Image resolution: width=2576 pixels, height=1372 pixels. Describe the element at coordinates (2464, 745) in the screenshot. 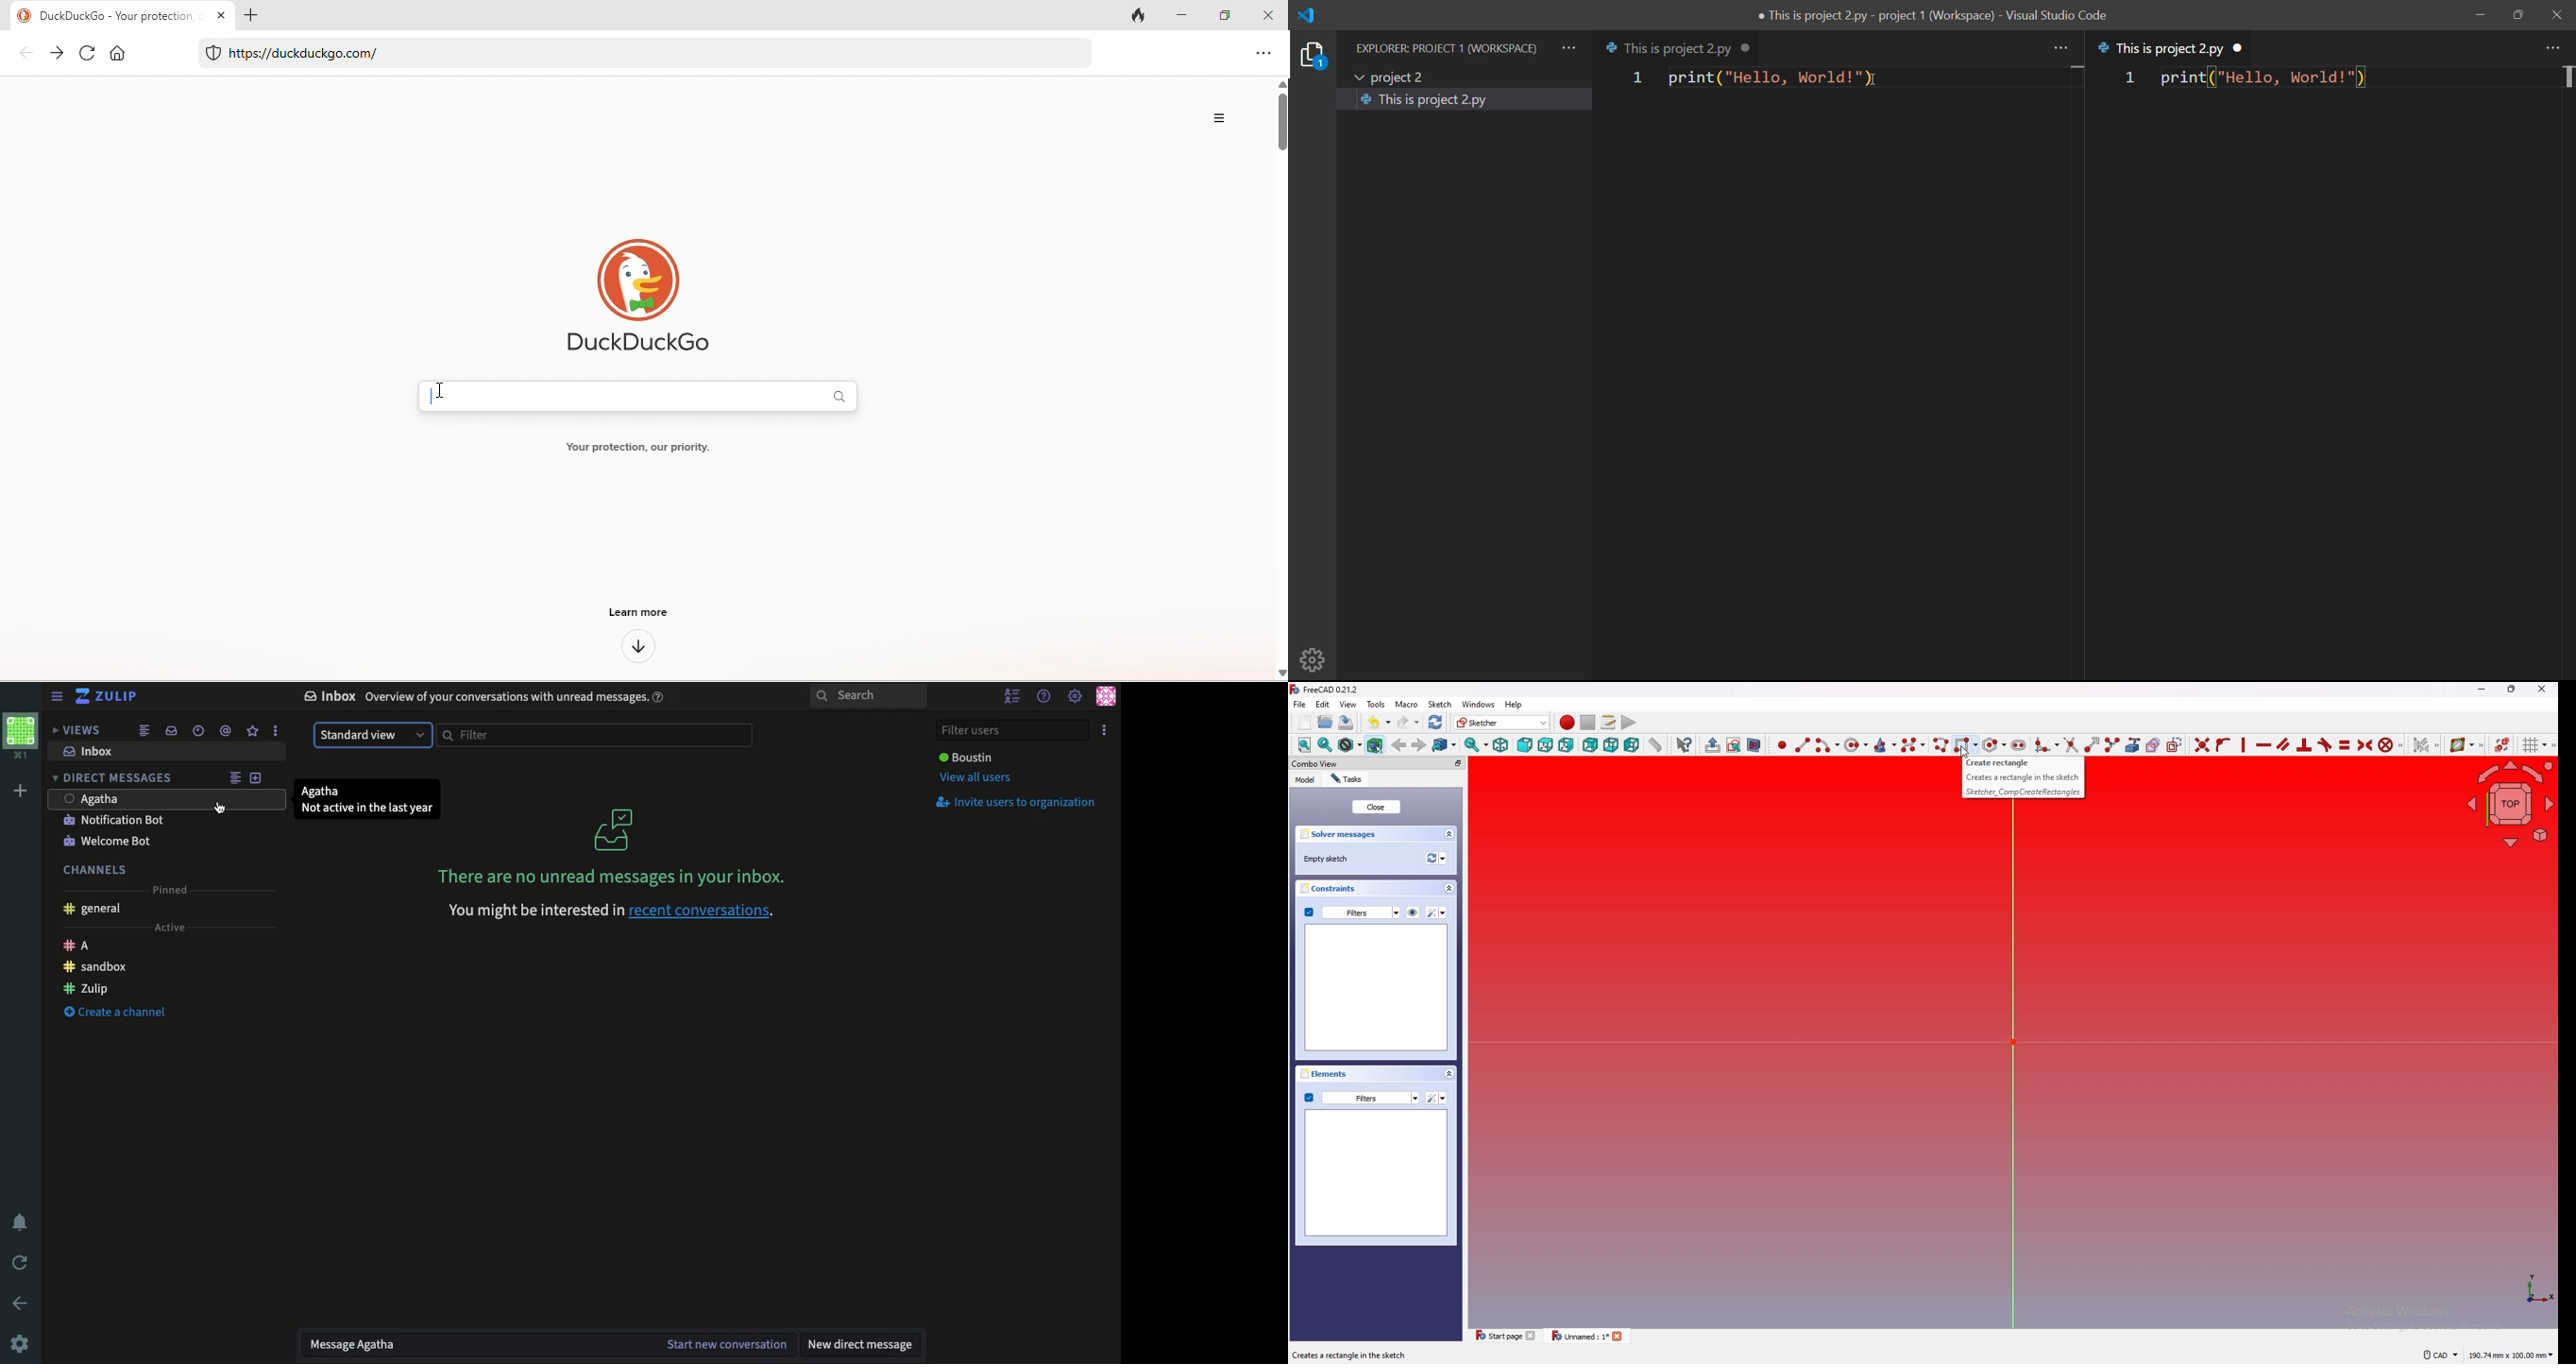

I see `show B spline info` at that location.